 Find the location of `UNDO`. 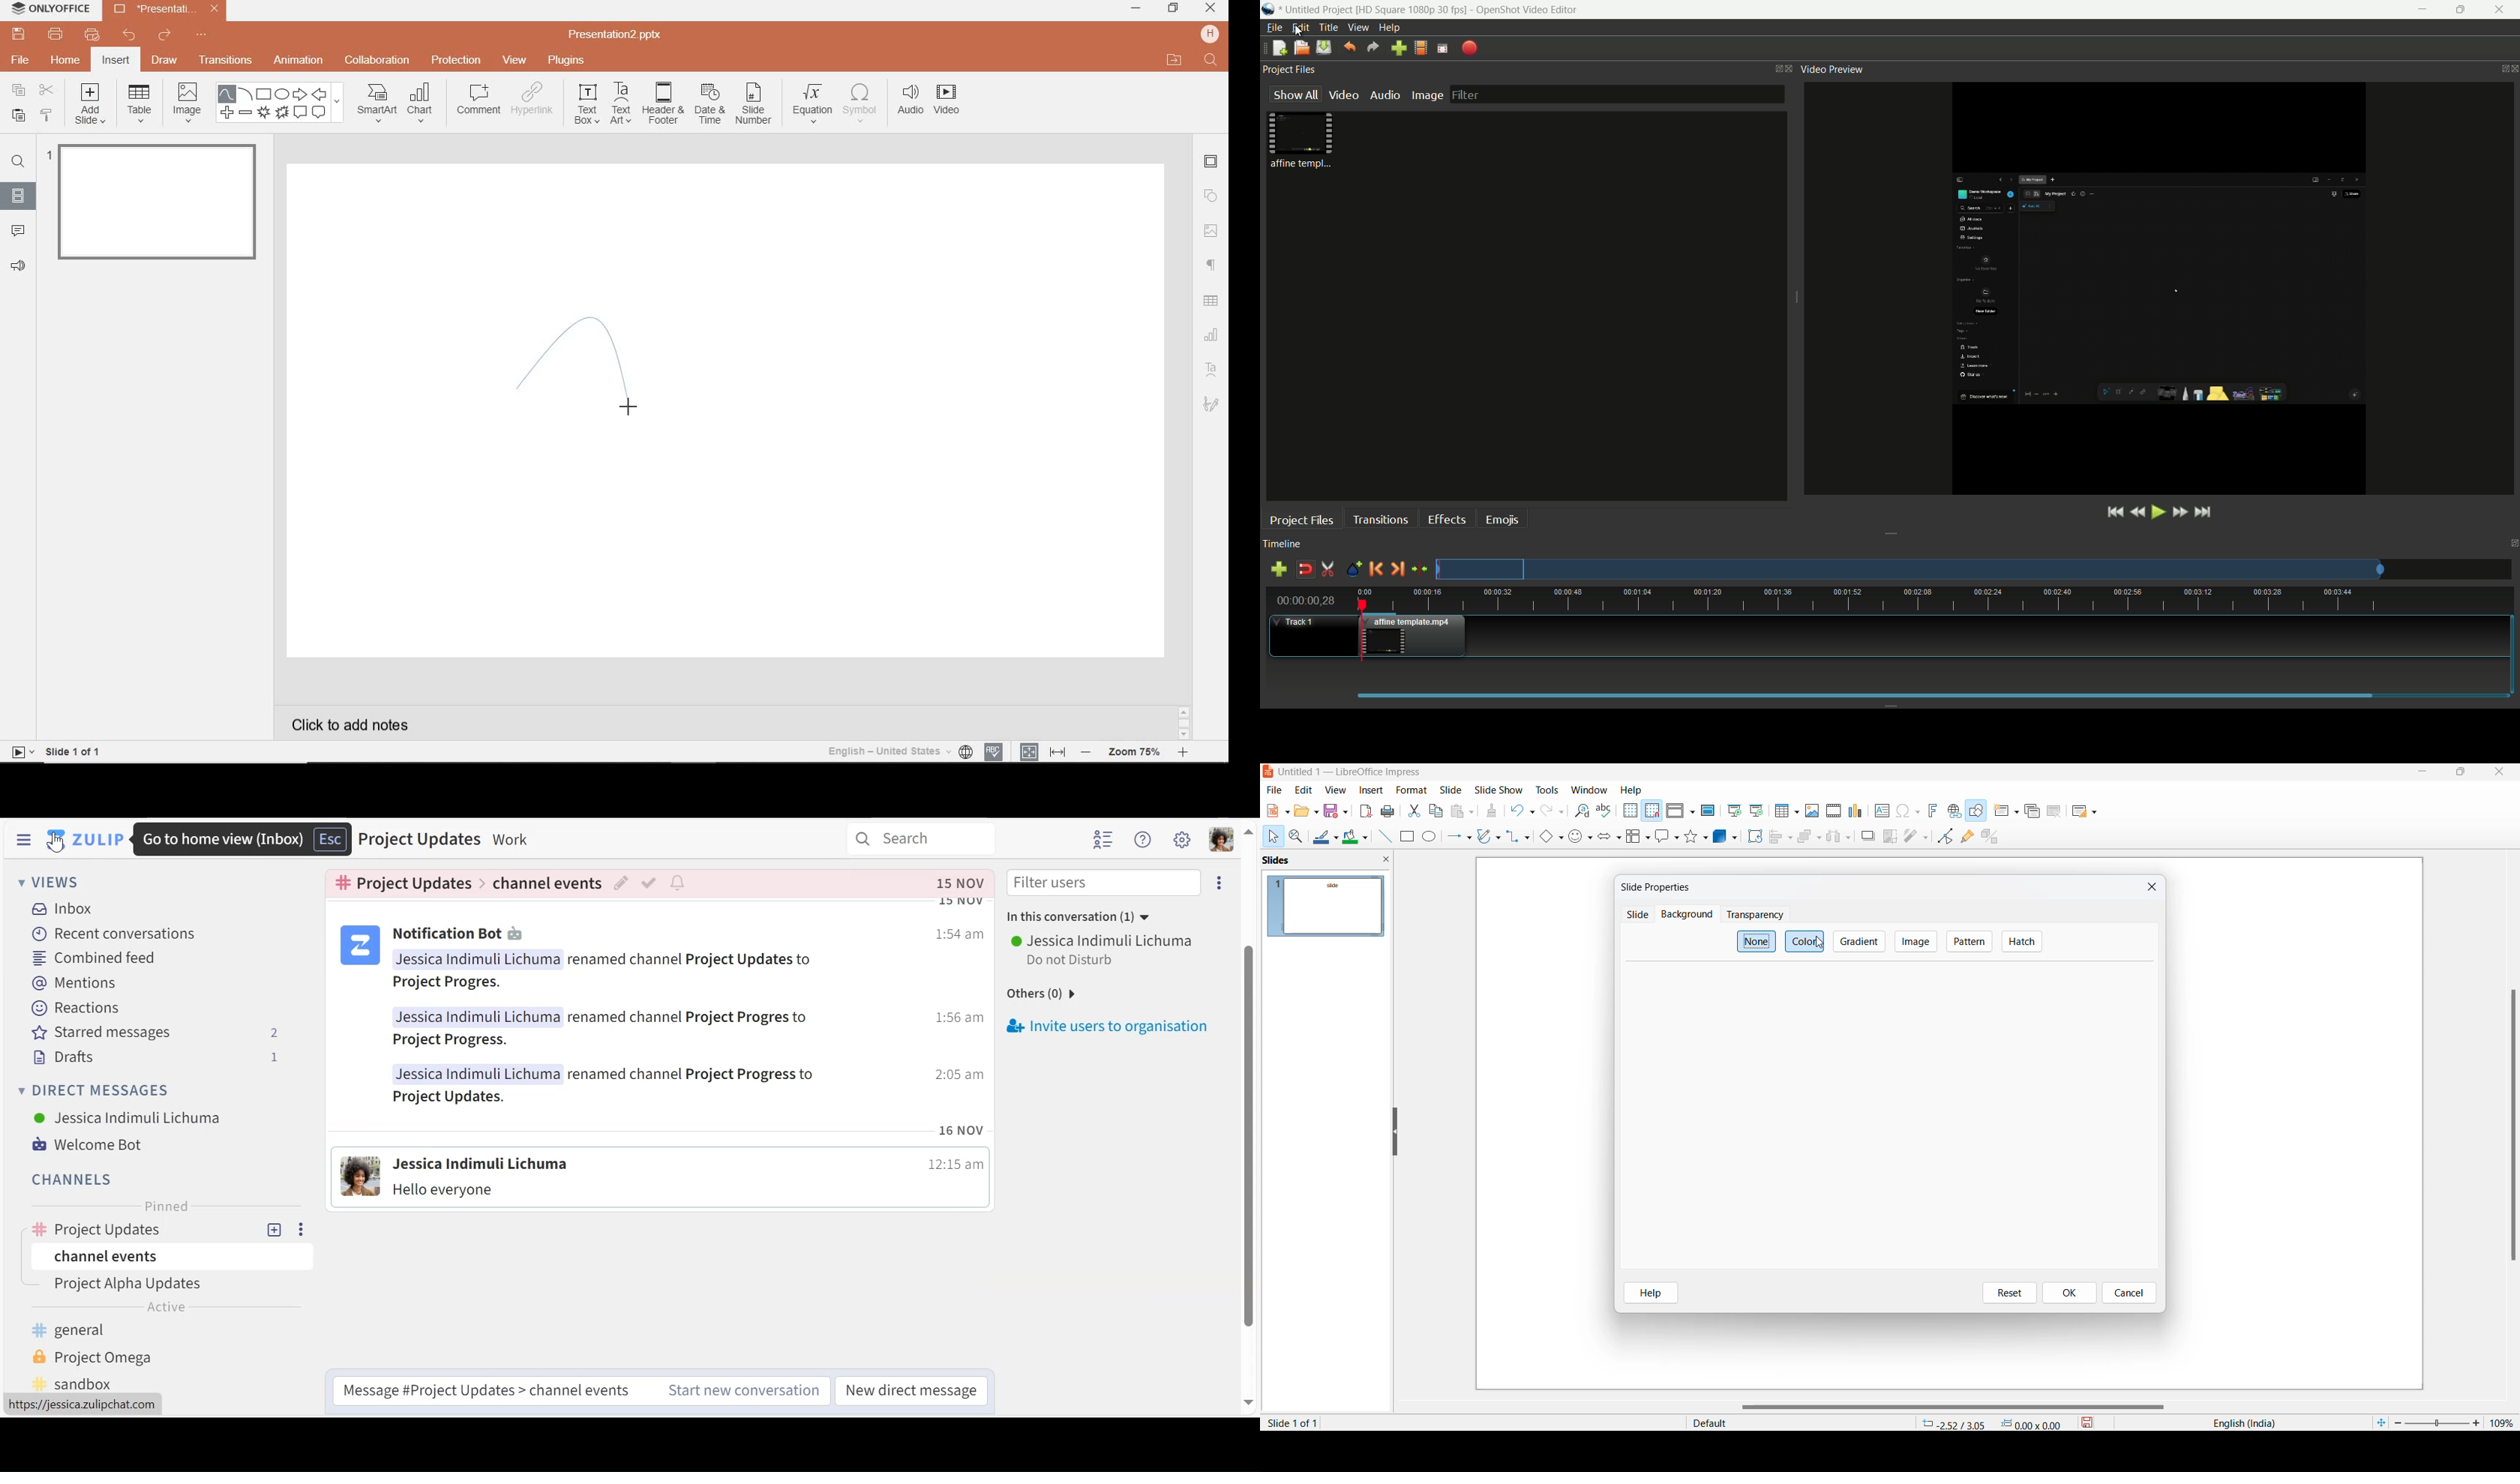

UNDO is located at coordinates (129, 37).